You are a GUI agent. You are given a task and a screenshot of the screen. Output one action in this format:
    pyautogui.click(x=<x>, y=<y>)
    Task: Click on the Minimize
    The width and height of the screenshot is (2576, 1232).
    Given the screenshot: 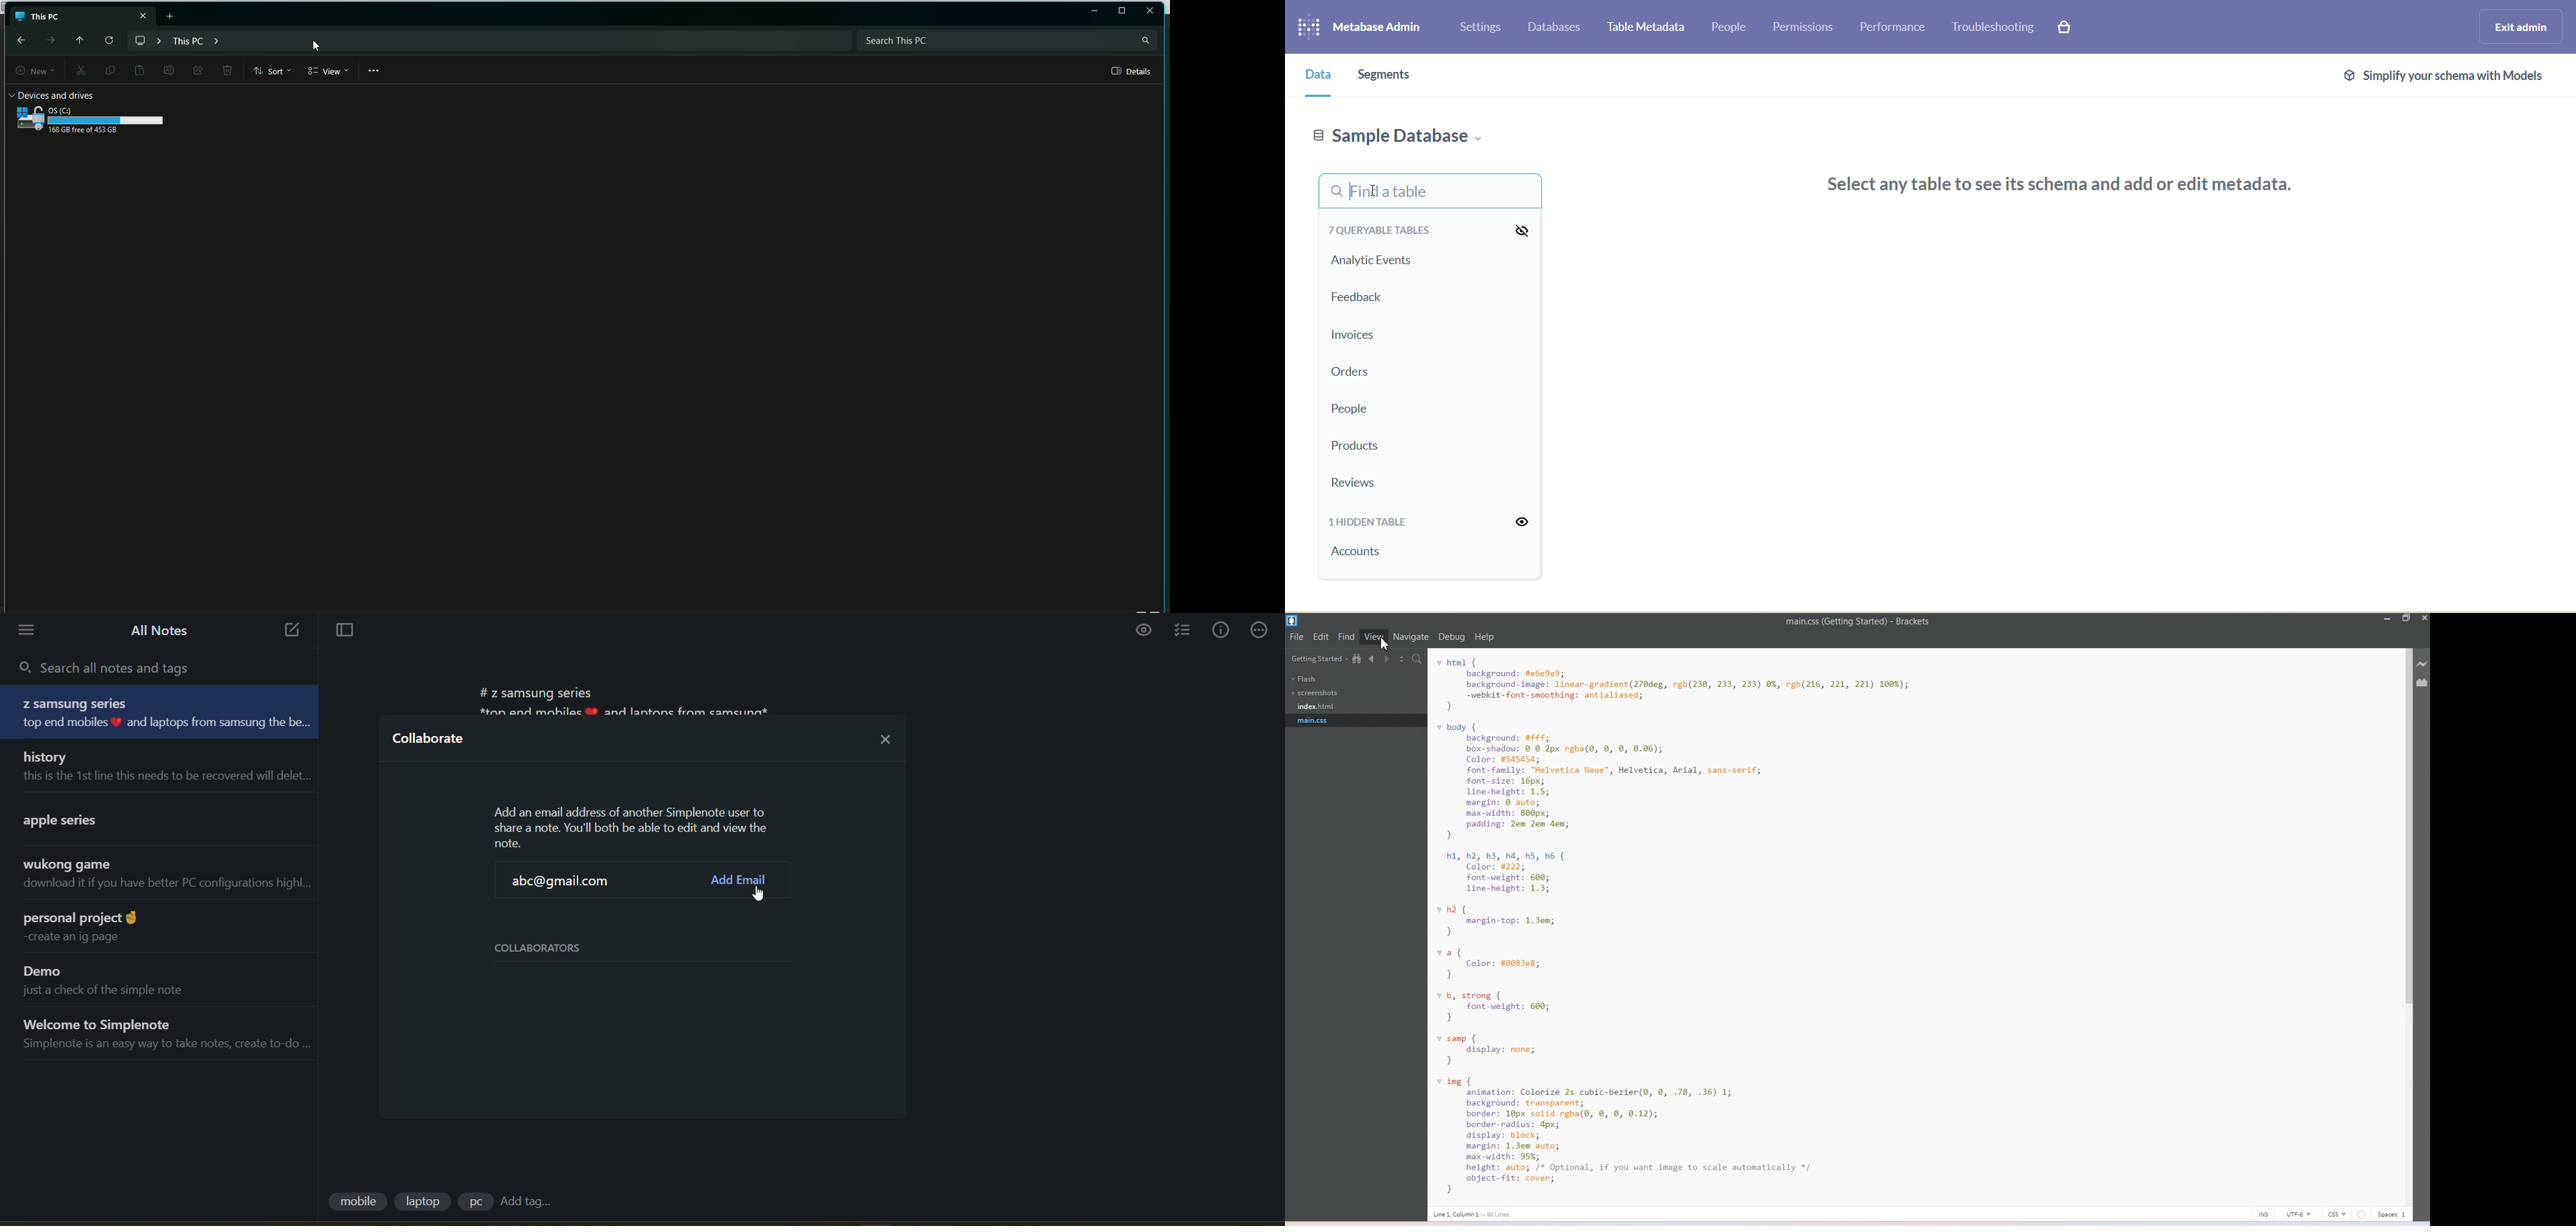 What is the action you would take?
    pyautogui.click(x=2388, y=618)
    